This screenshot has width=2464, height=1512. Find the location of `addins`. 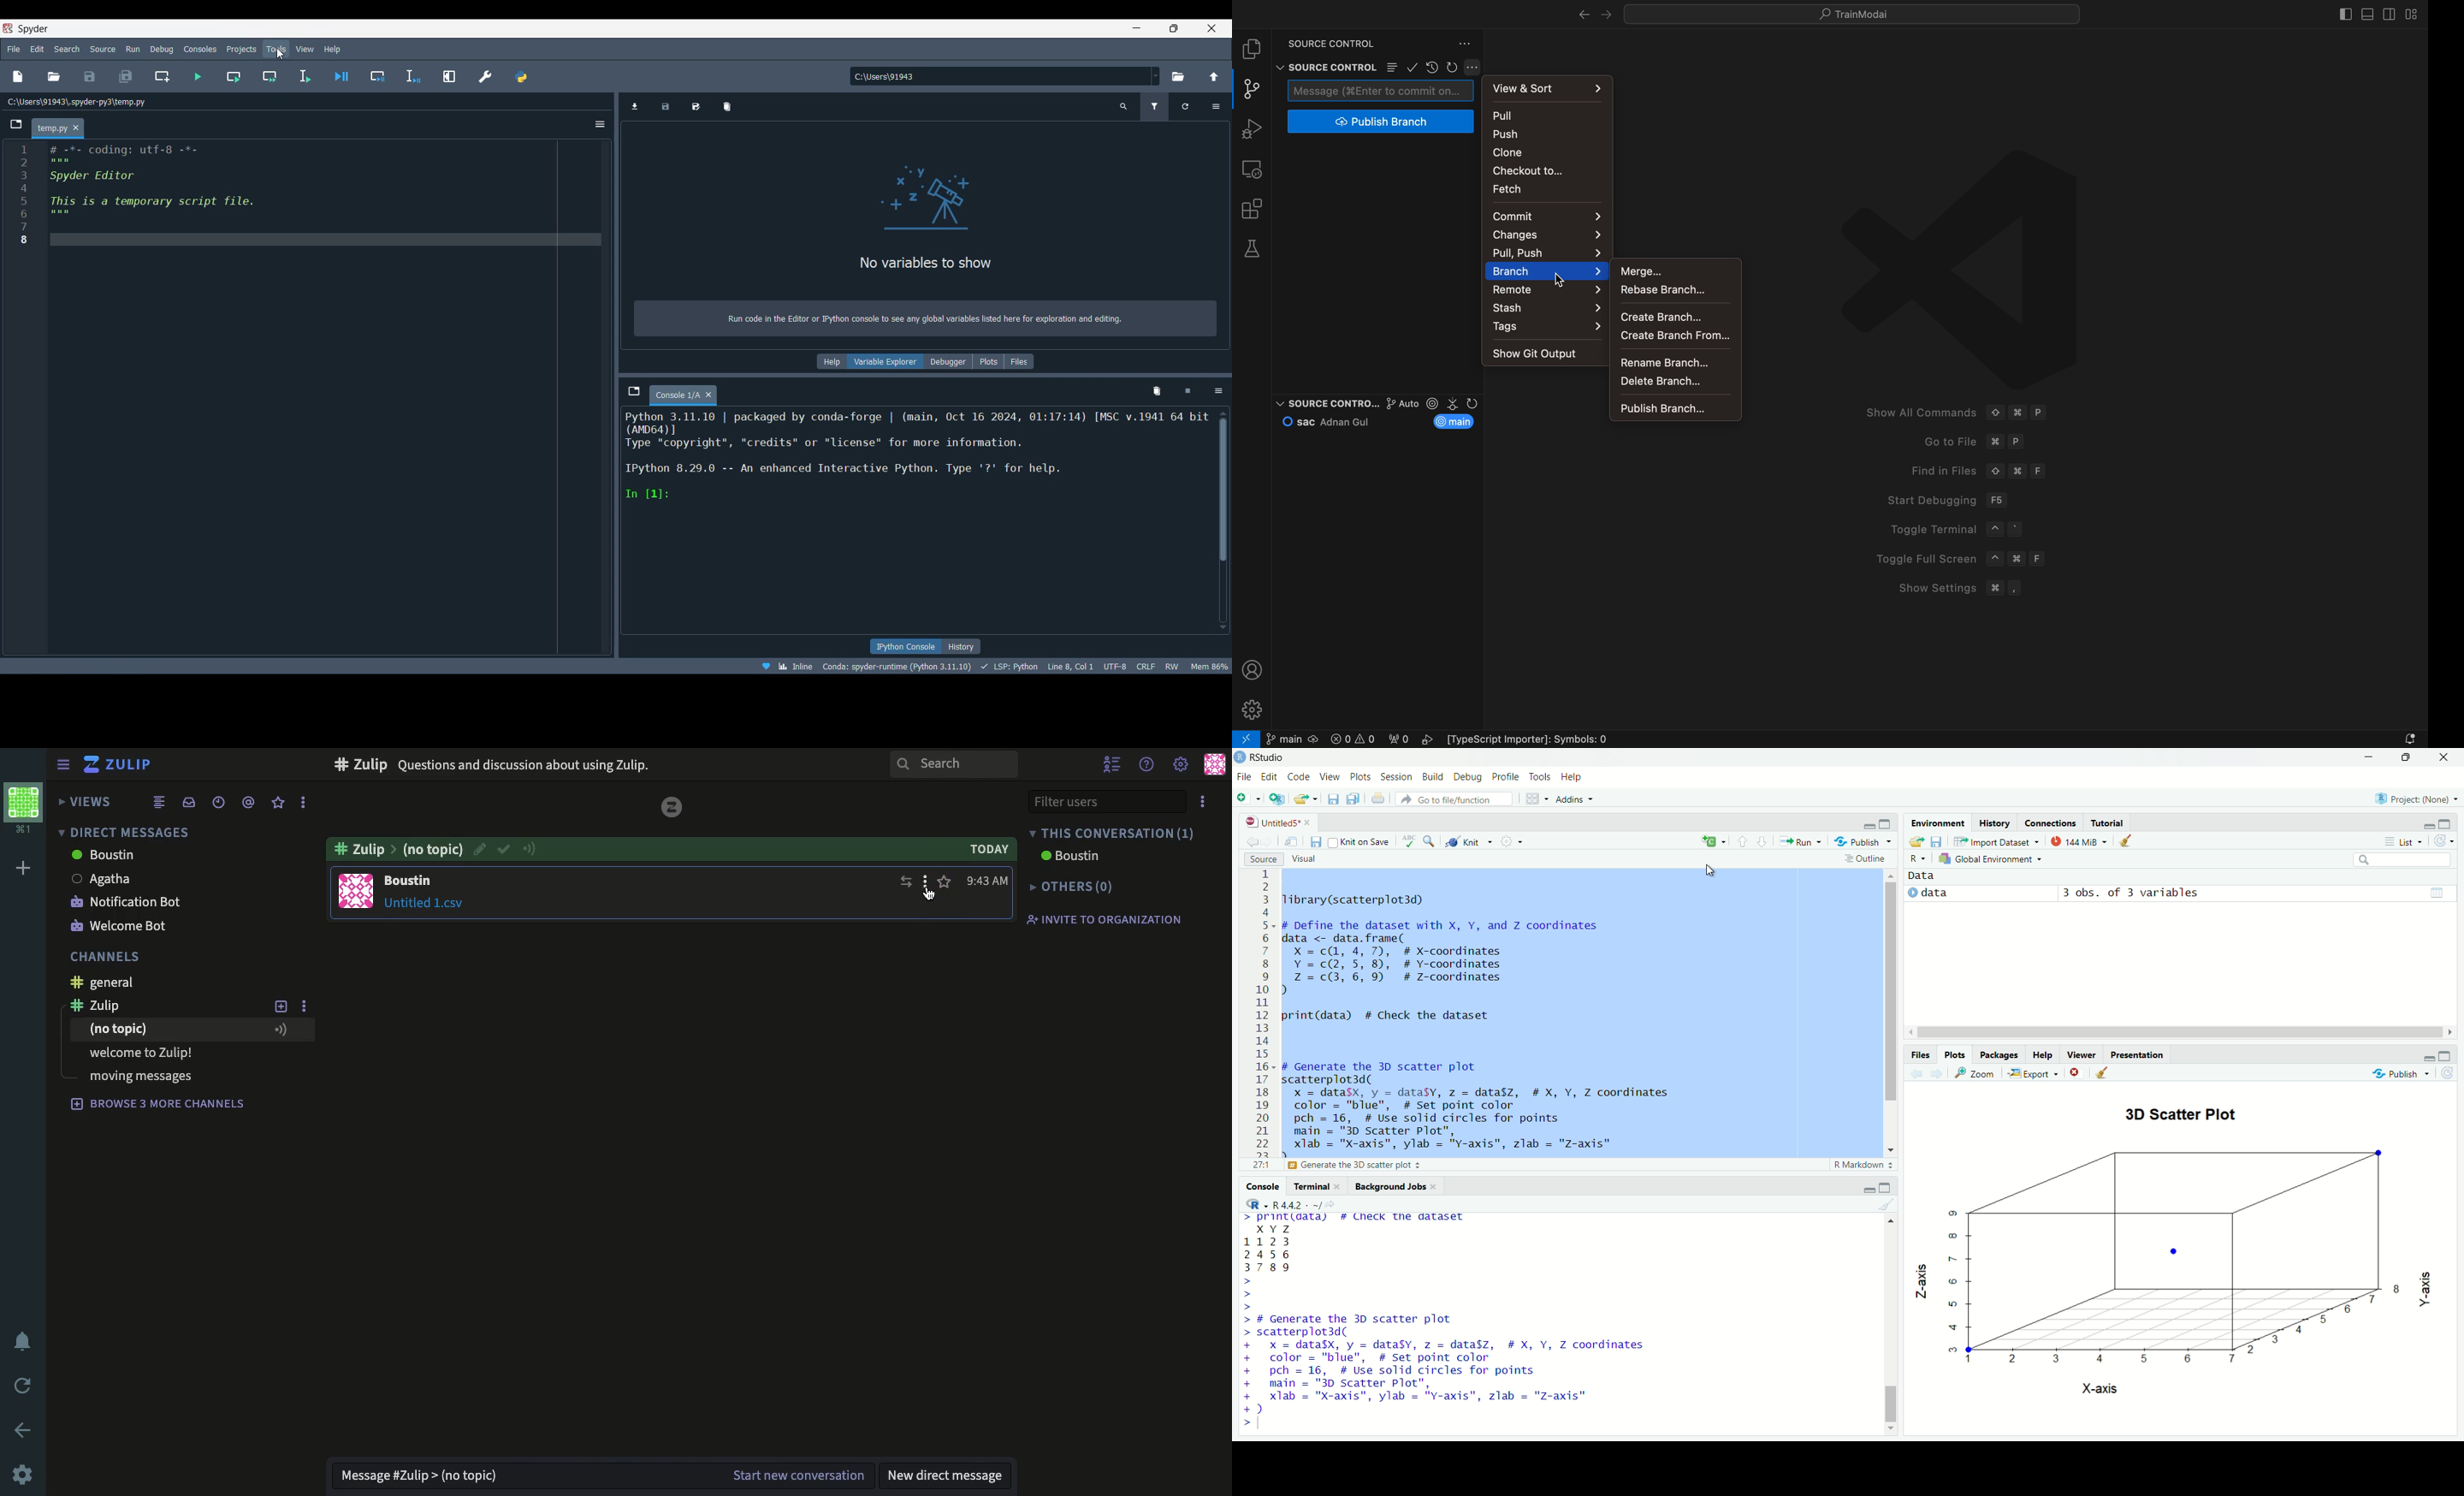

addins is located at coordinates (1578, 800).